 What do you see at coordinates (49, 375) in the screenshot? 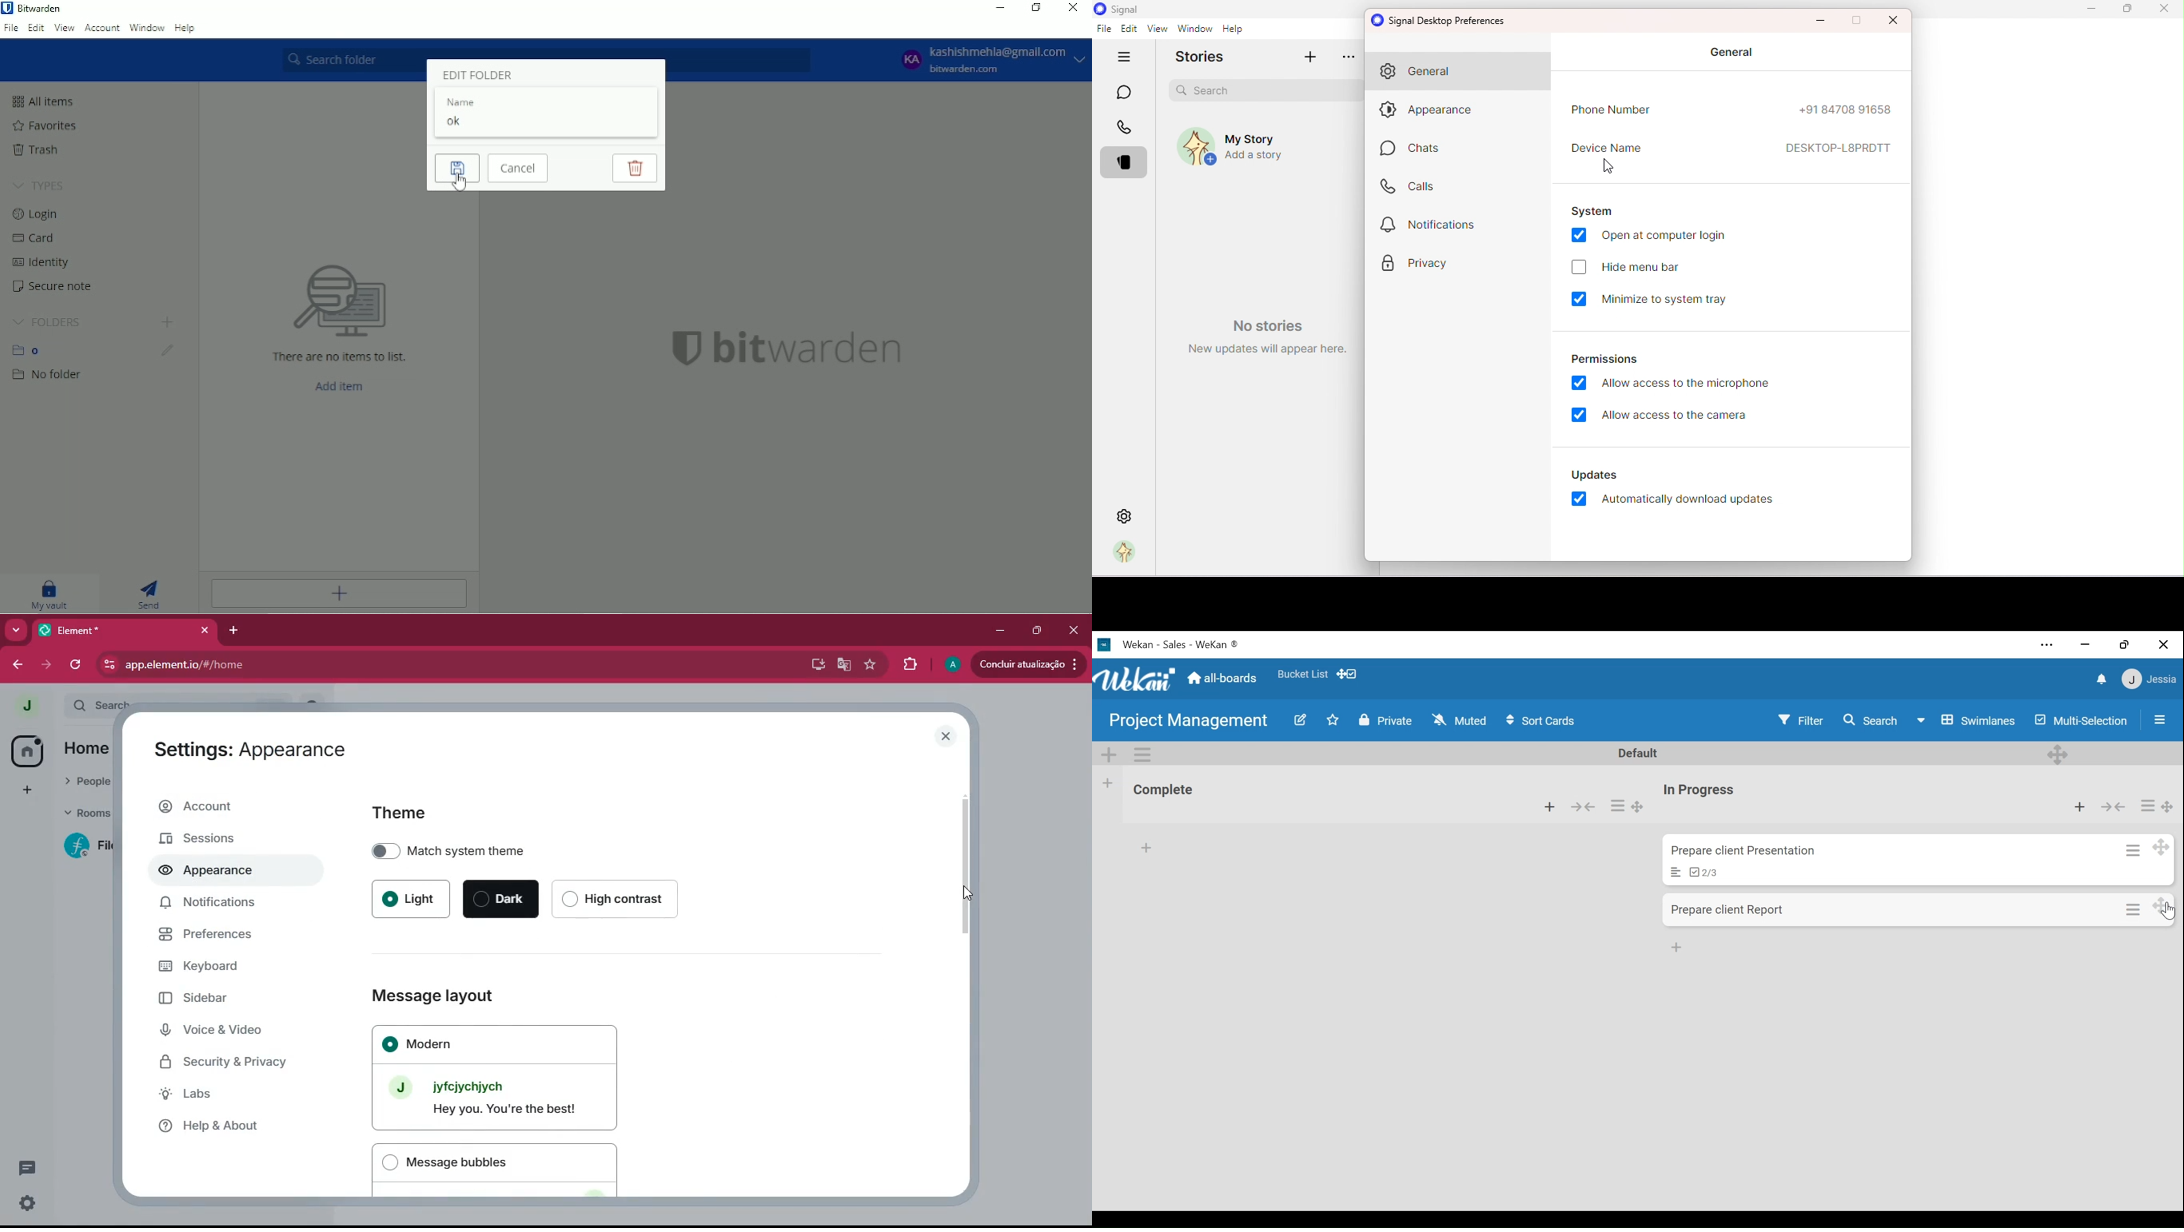
I see `No folder` at bounding box center [49, 375].